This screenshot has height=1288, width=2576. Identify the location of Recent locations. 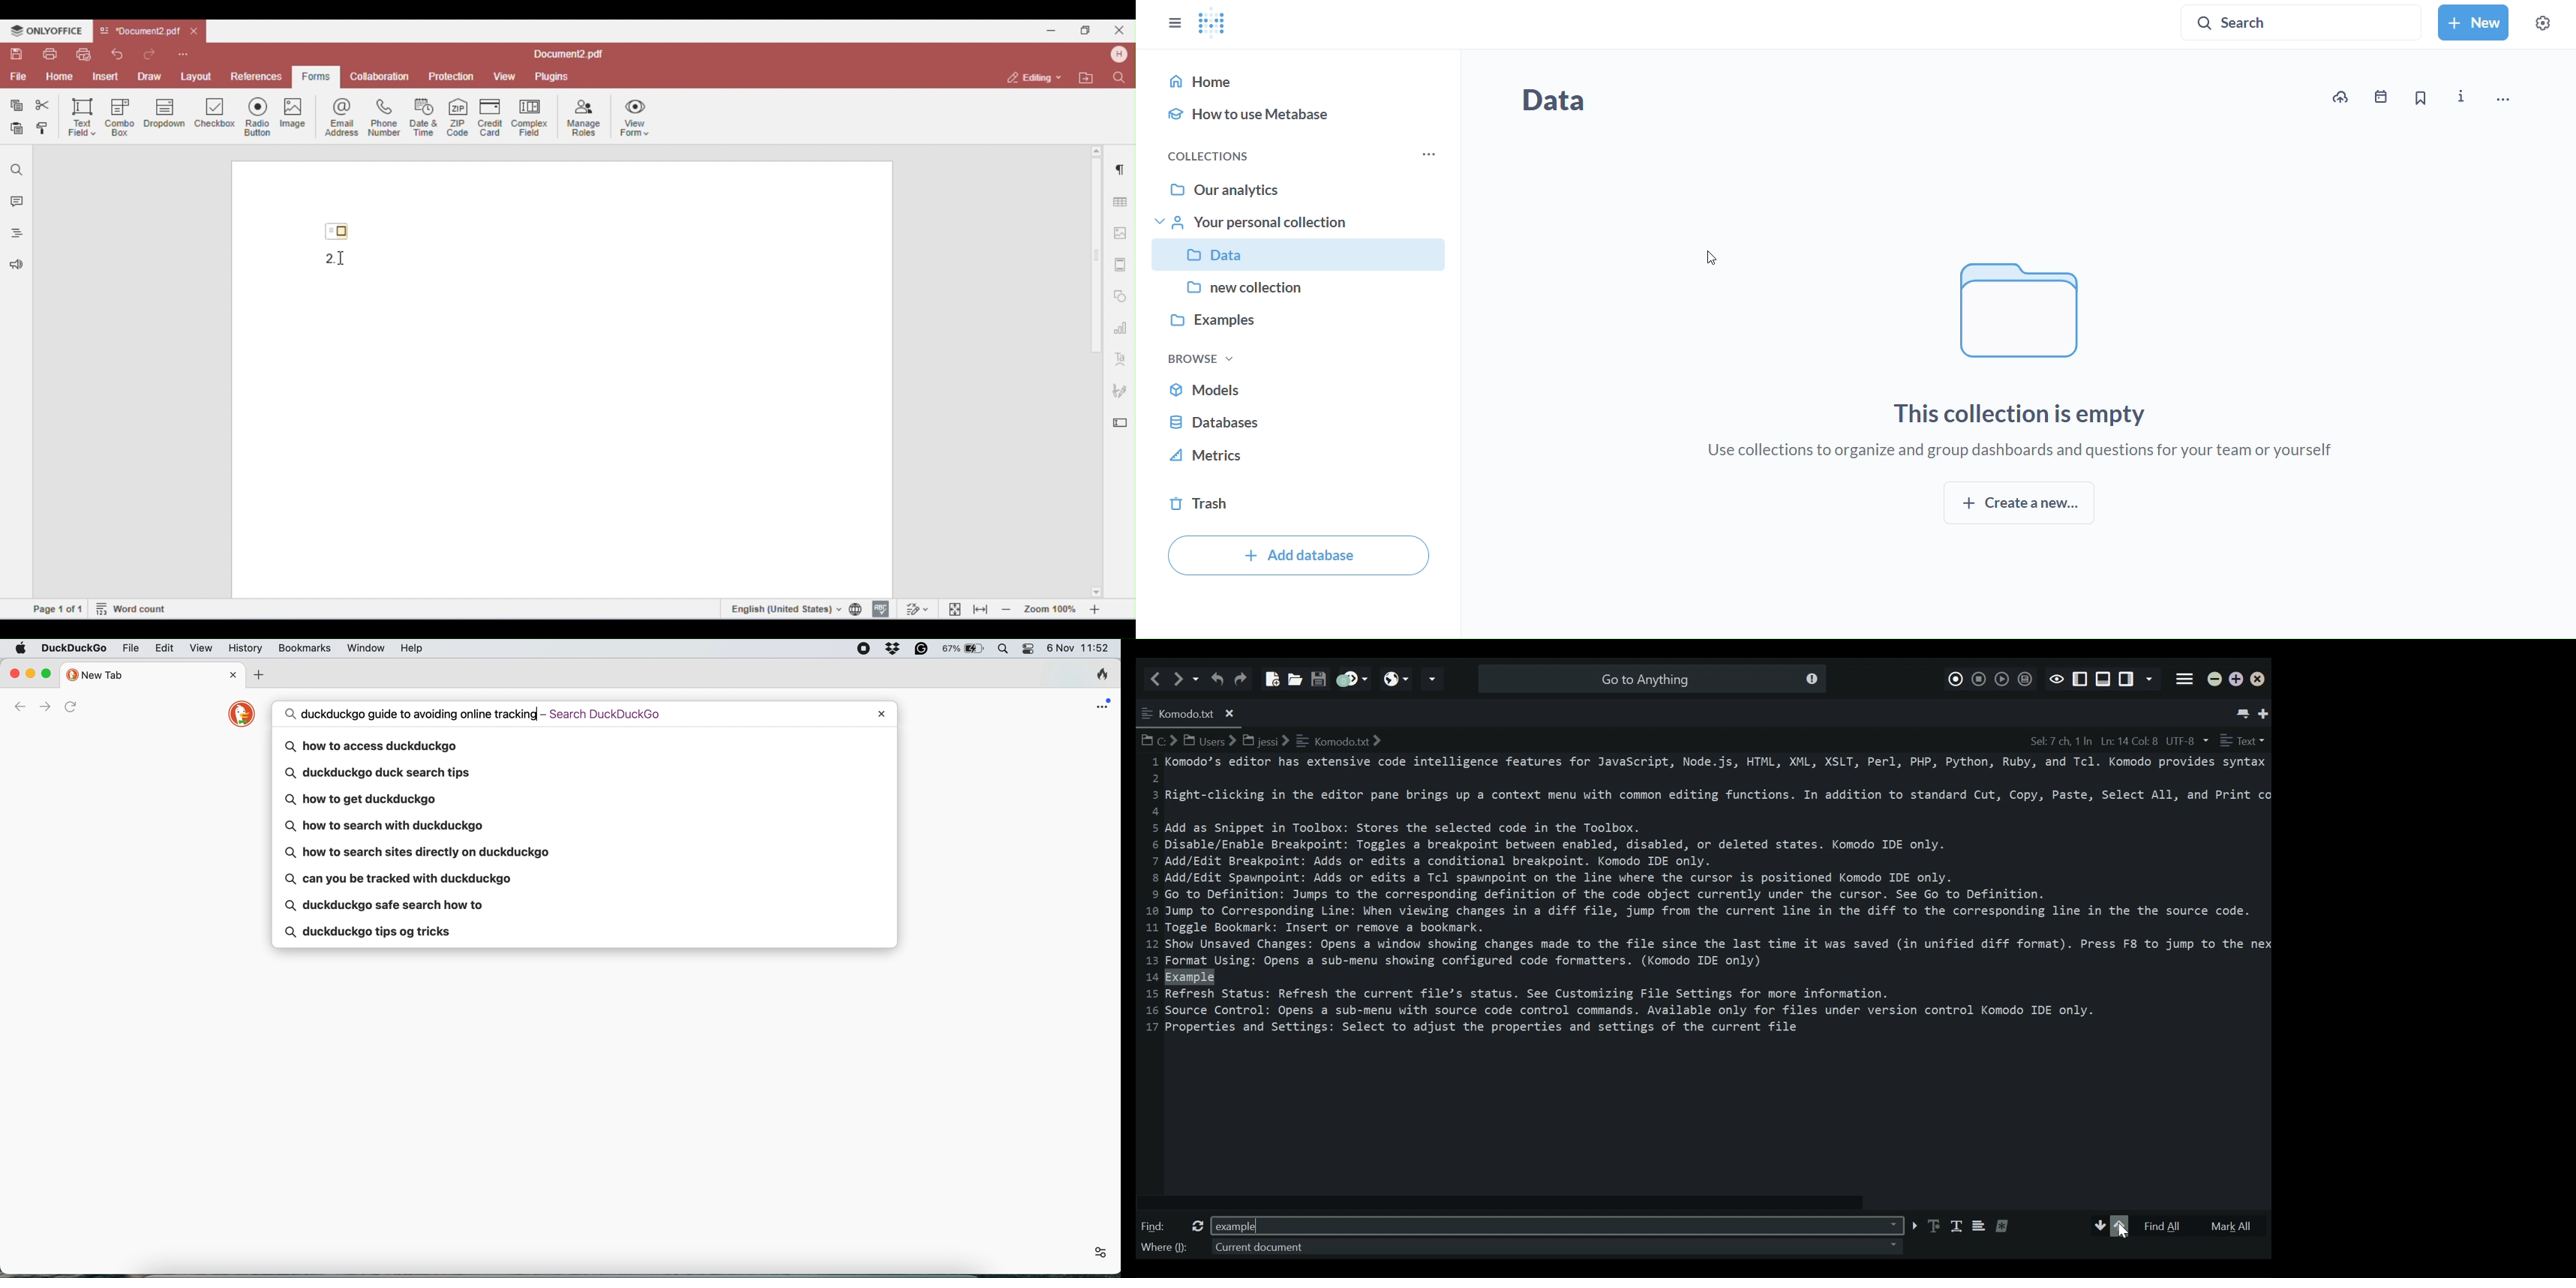
(1197, 678).